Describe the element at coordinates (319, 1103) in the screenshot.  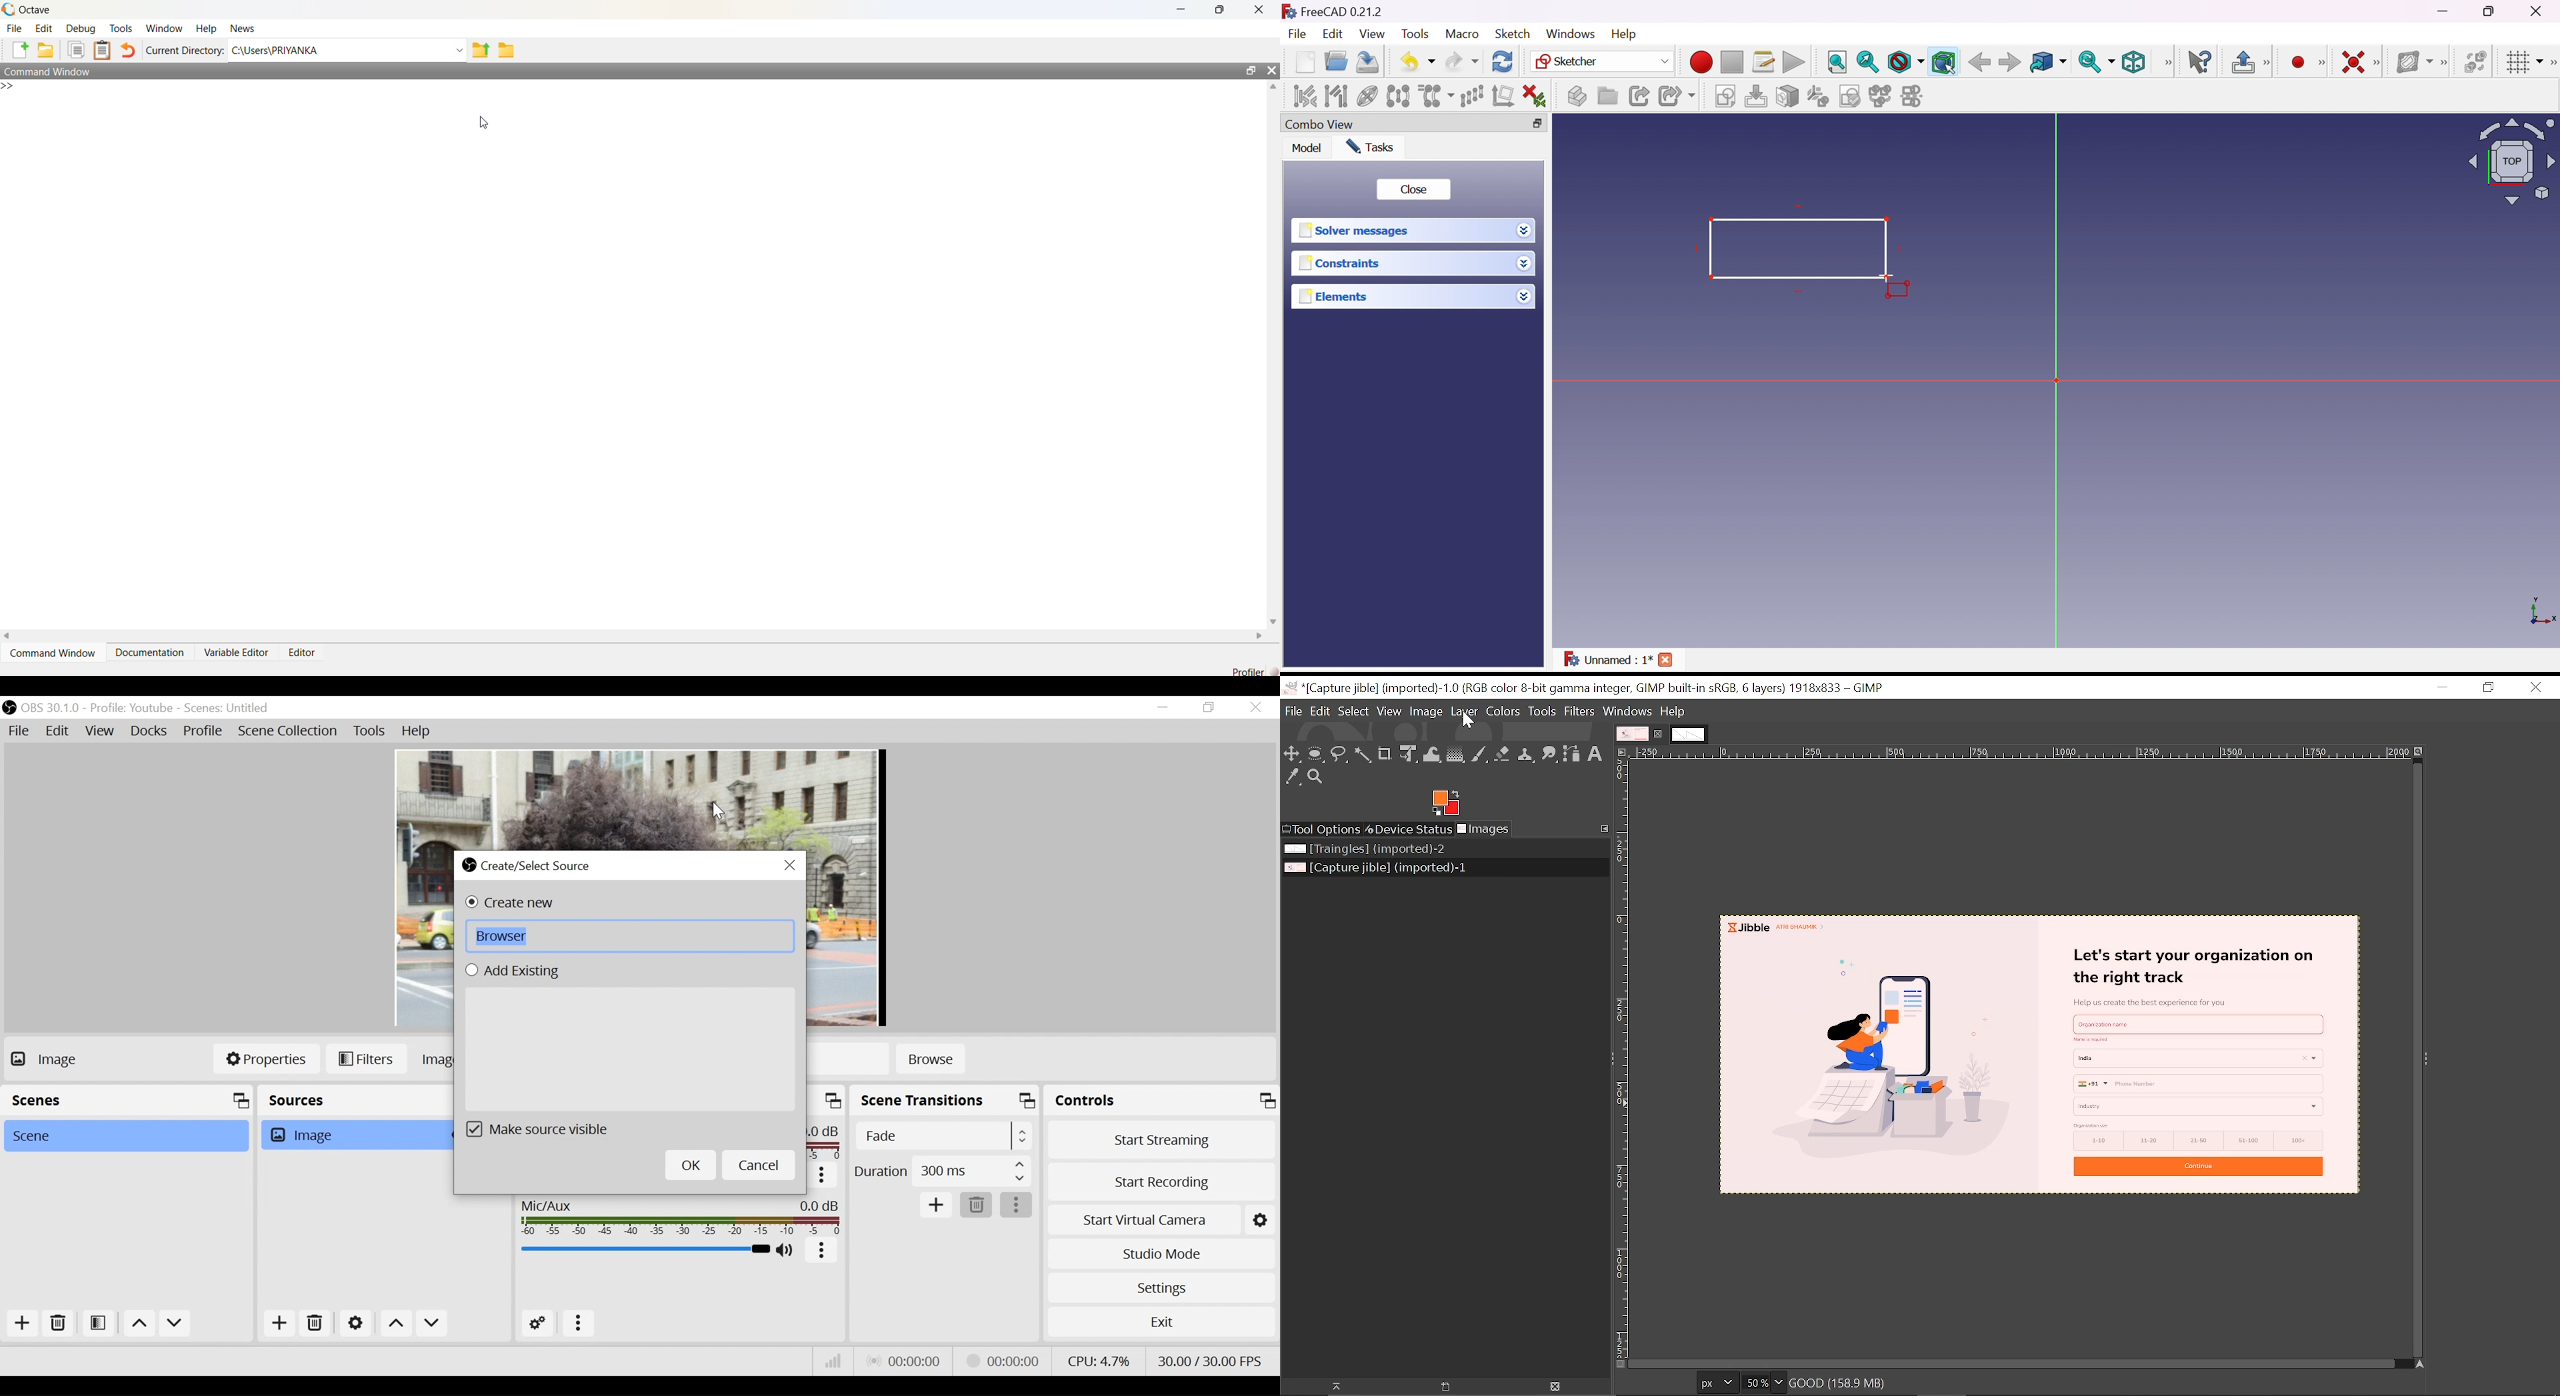
I see `Sources` at that location.